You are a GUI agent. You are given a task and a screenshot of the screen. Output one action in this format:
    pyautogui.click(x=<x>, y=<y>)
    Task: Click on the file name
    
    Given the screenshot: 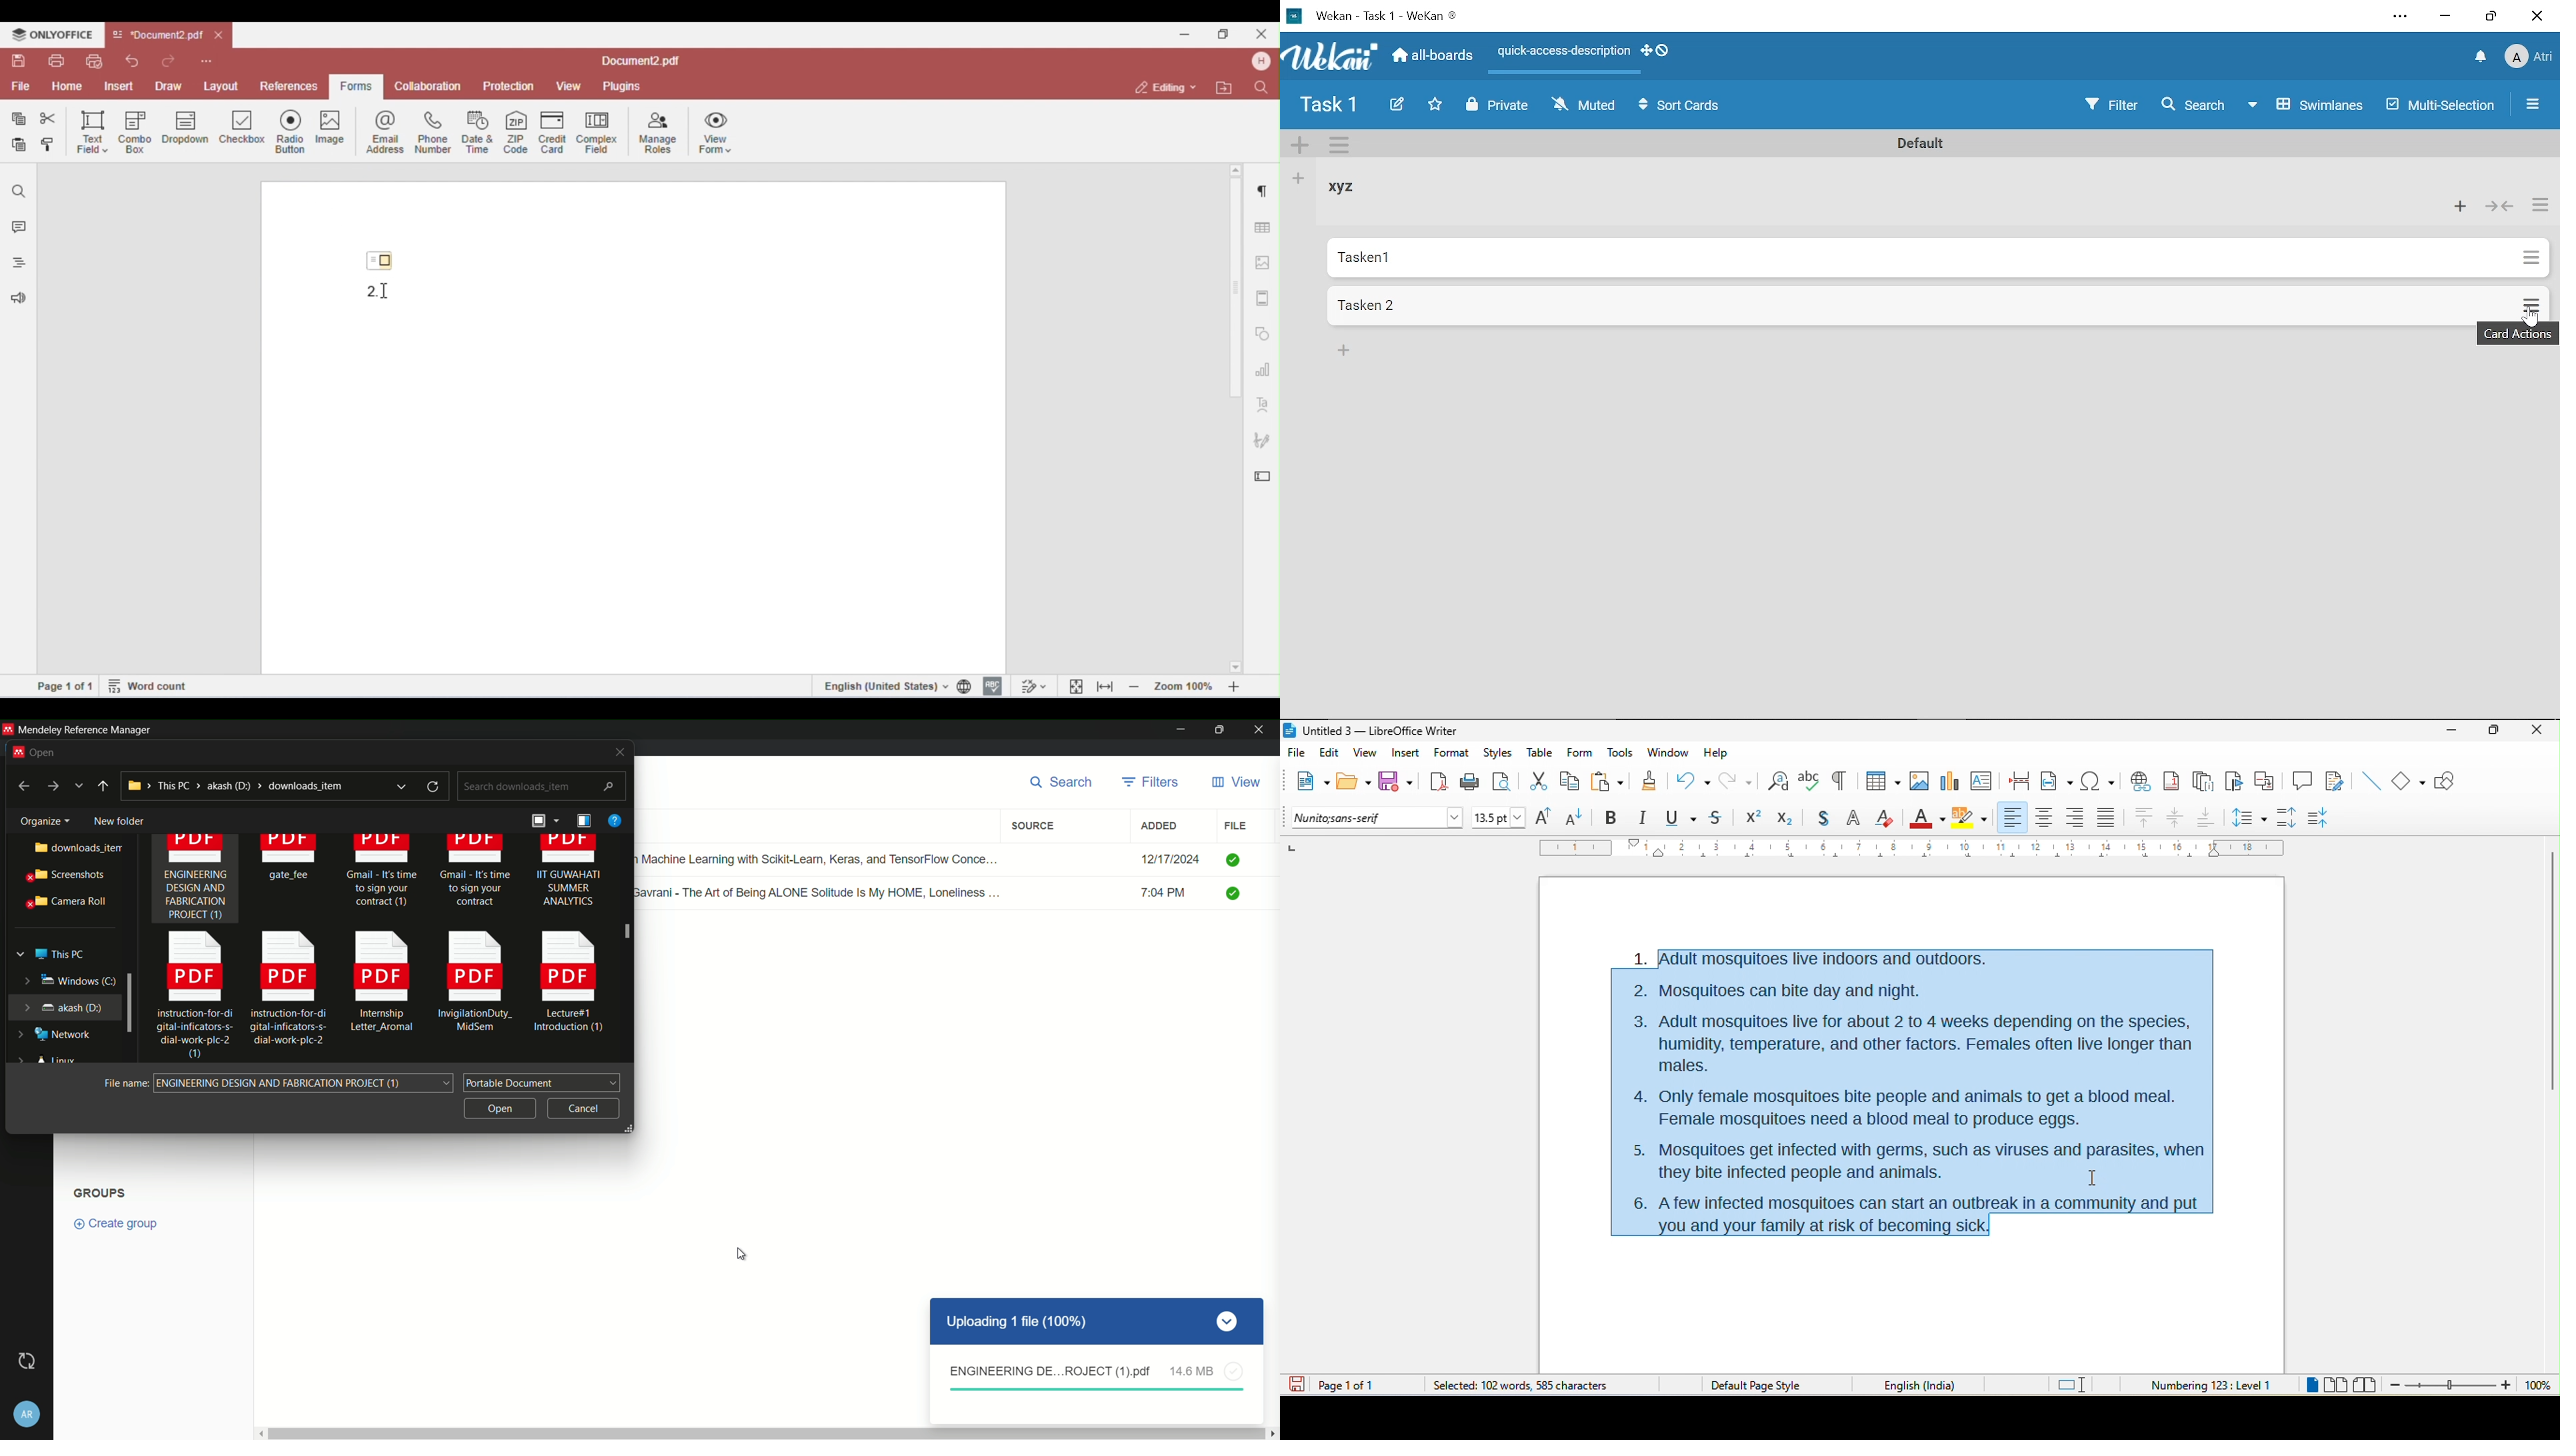 What is the action you would take?
    pyautogui.click(x=125, y=1083)
    